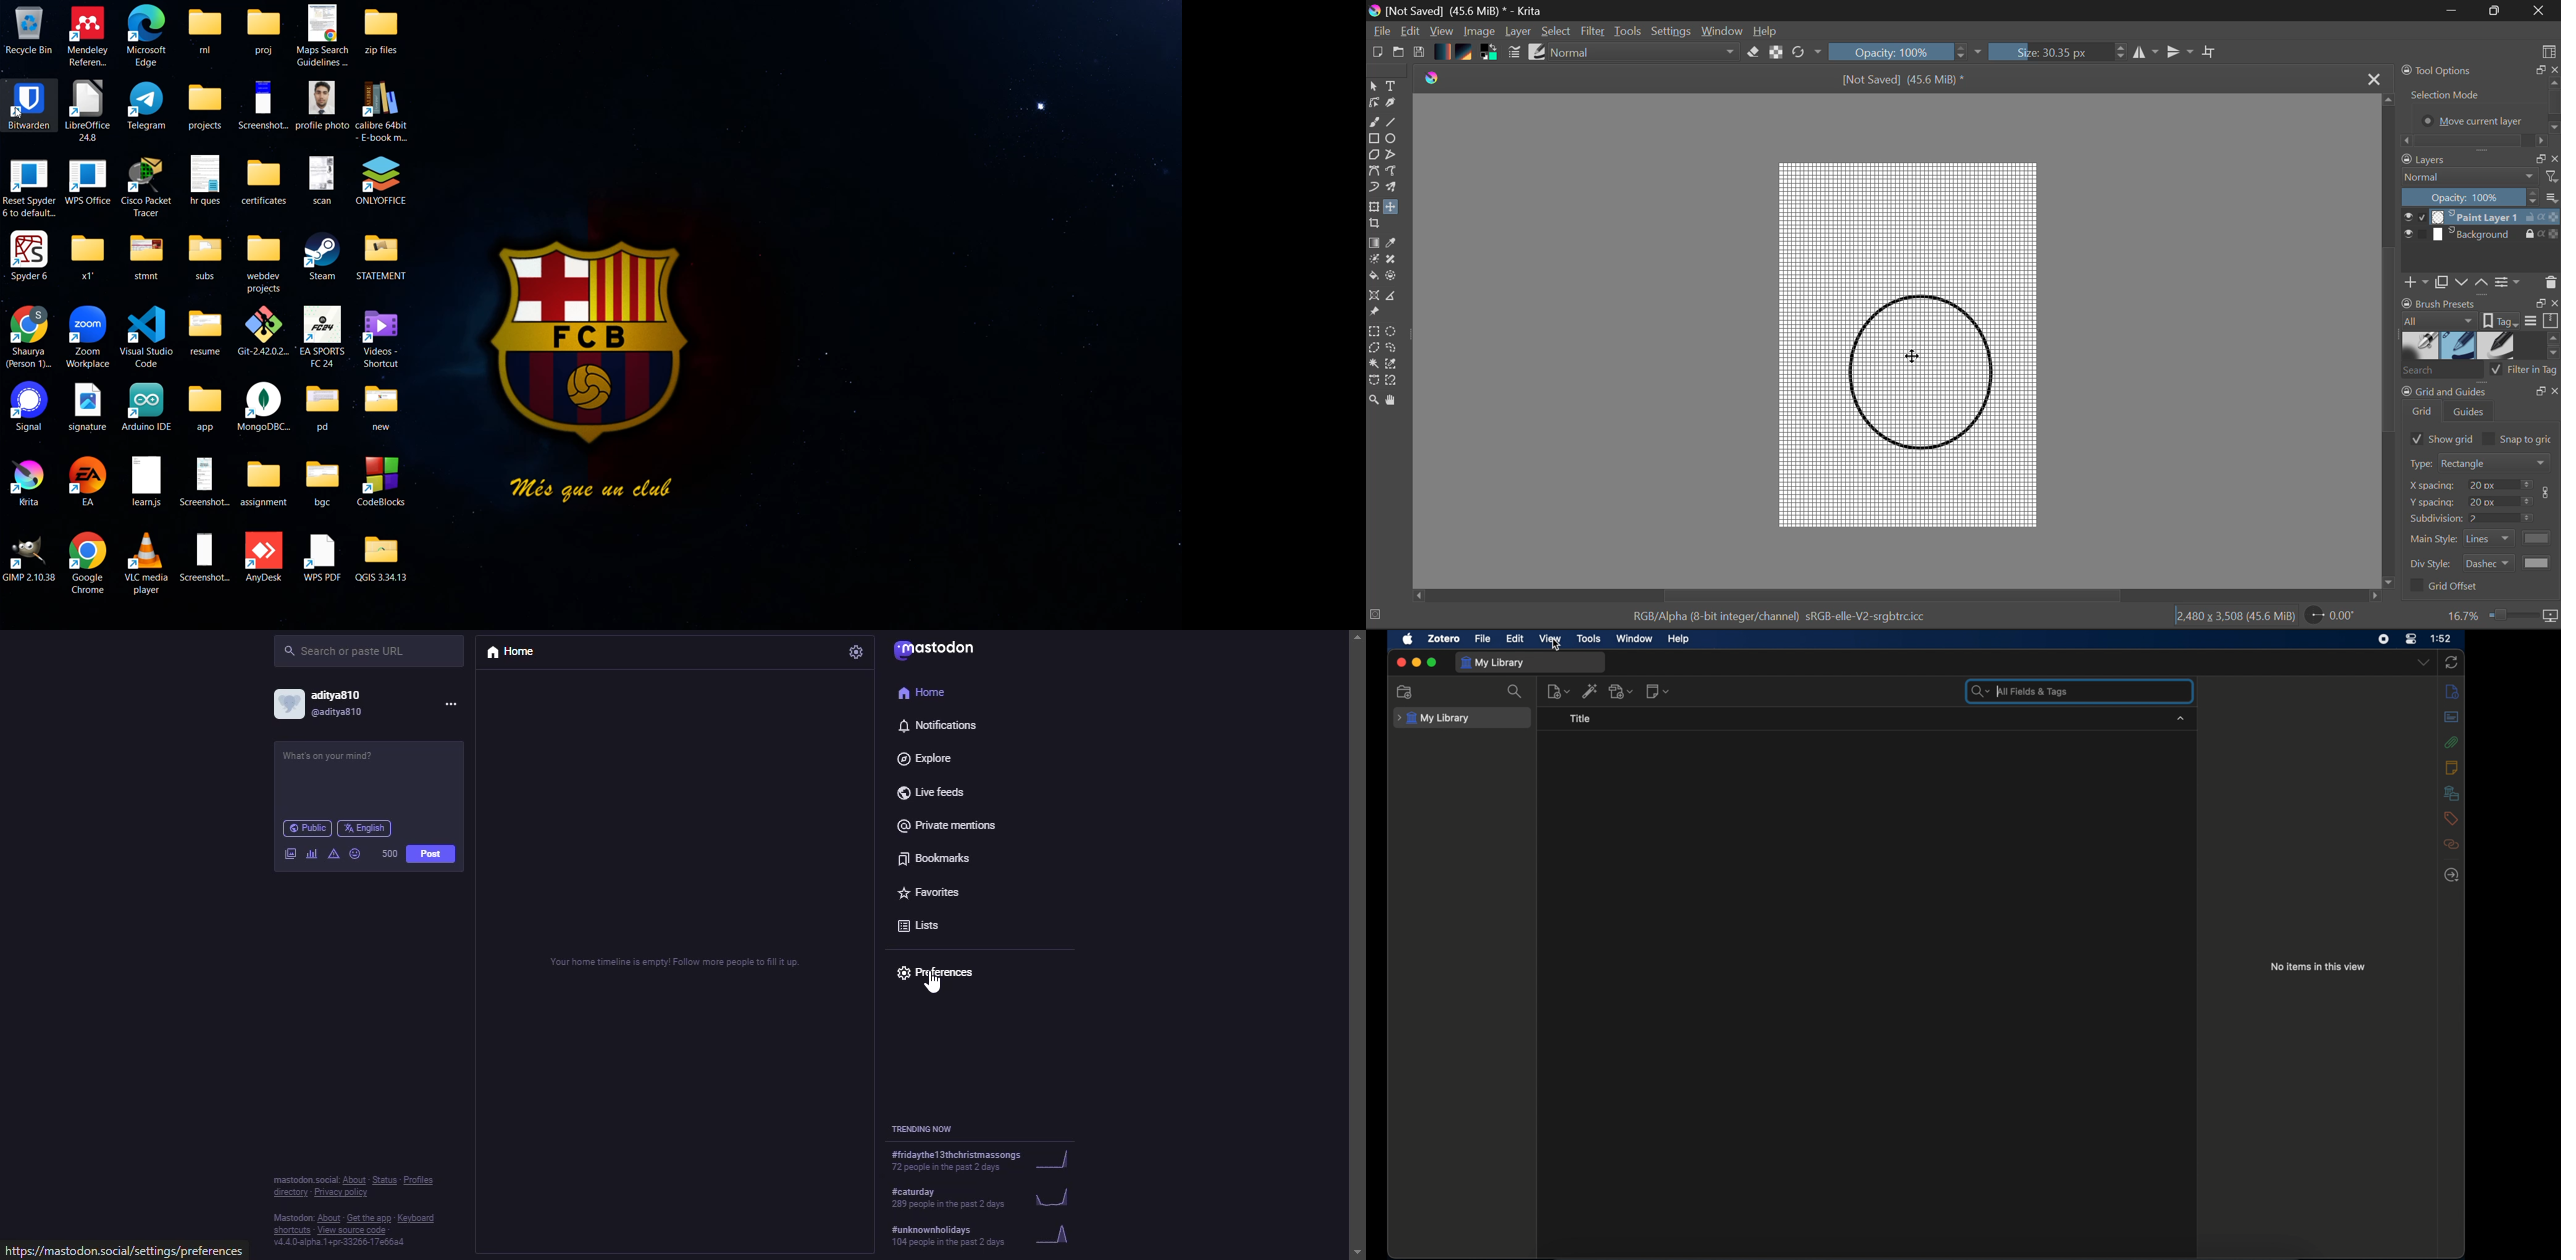 The height and width of the screenshot is (1260, 2576). Describe the element at coordinates (1776, 53) in the screenshot. I see `Lock Alpha` at that location.